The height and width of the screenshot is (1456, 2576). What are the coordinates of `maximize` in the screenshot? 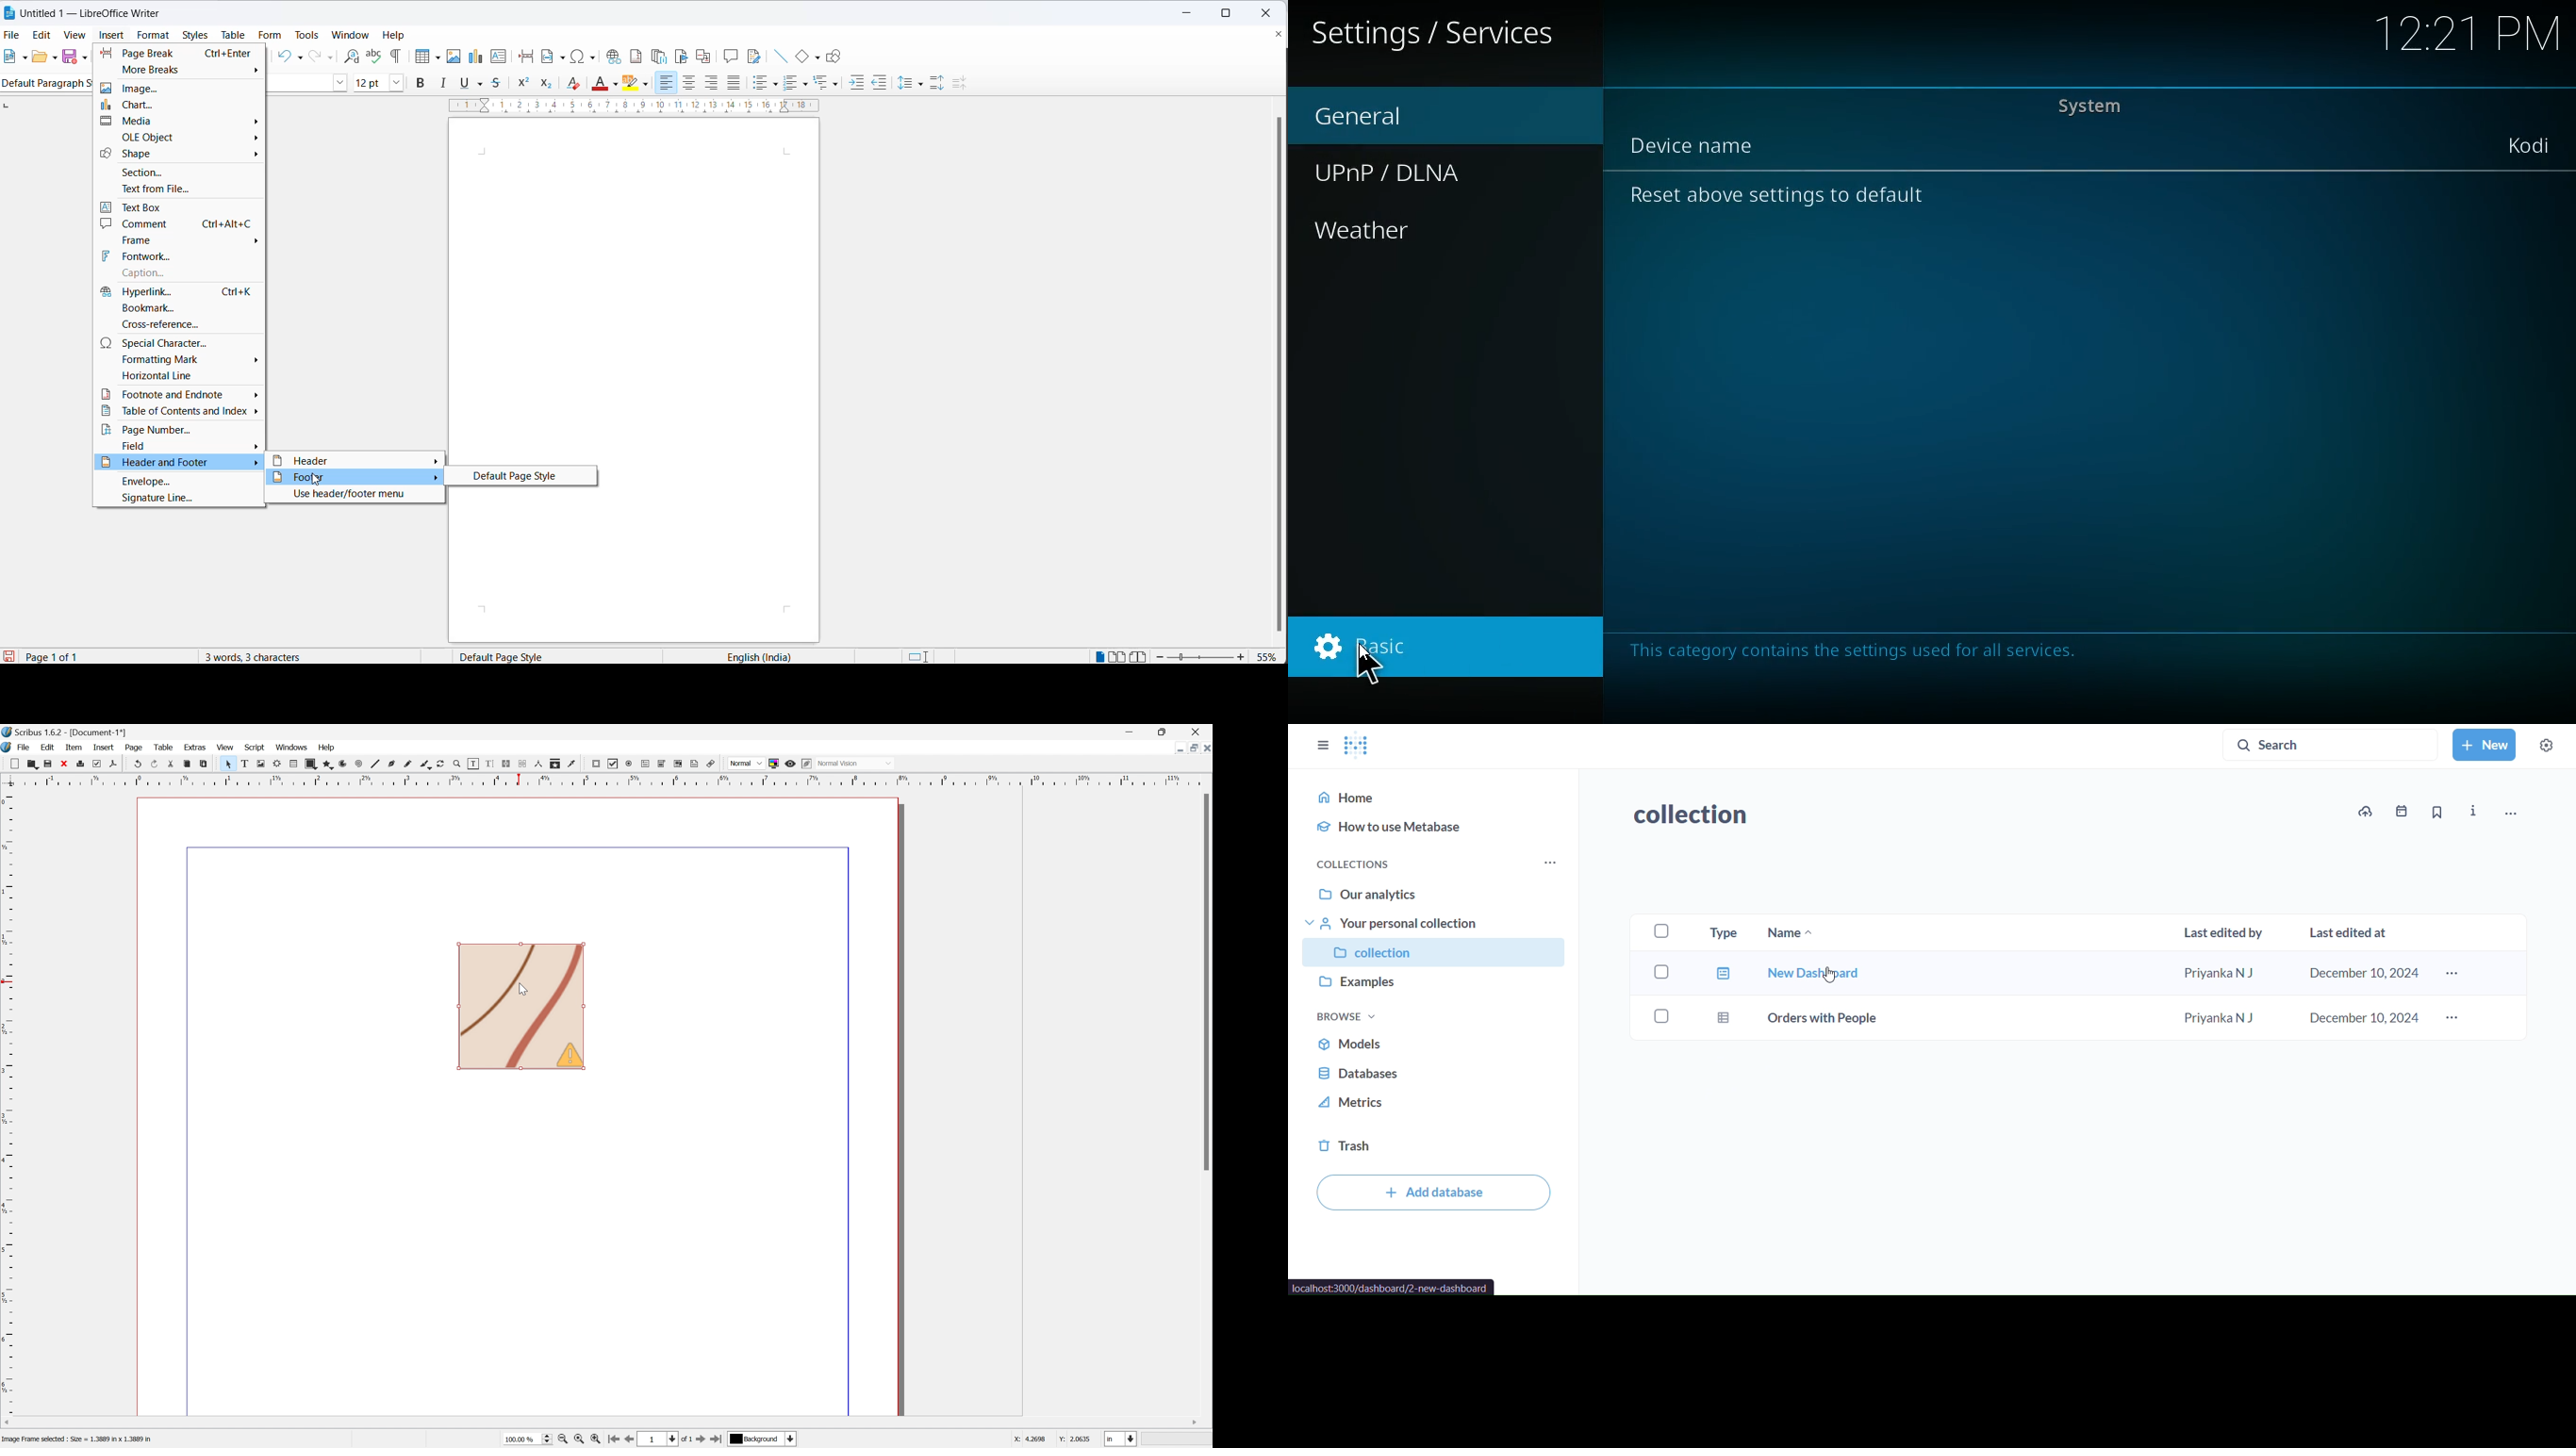 It's located at (1226, 15).